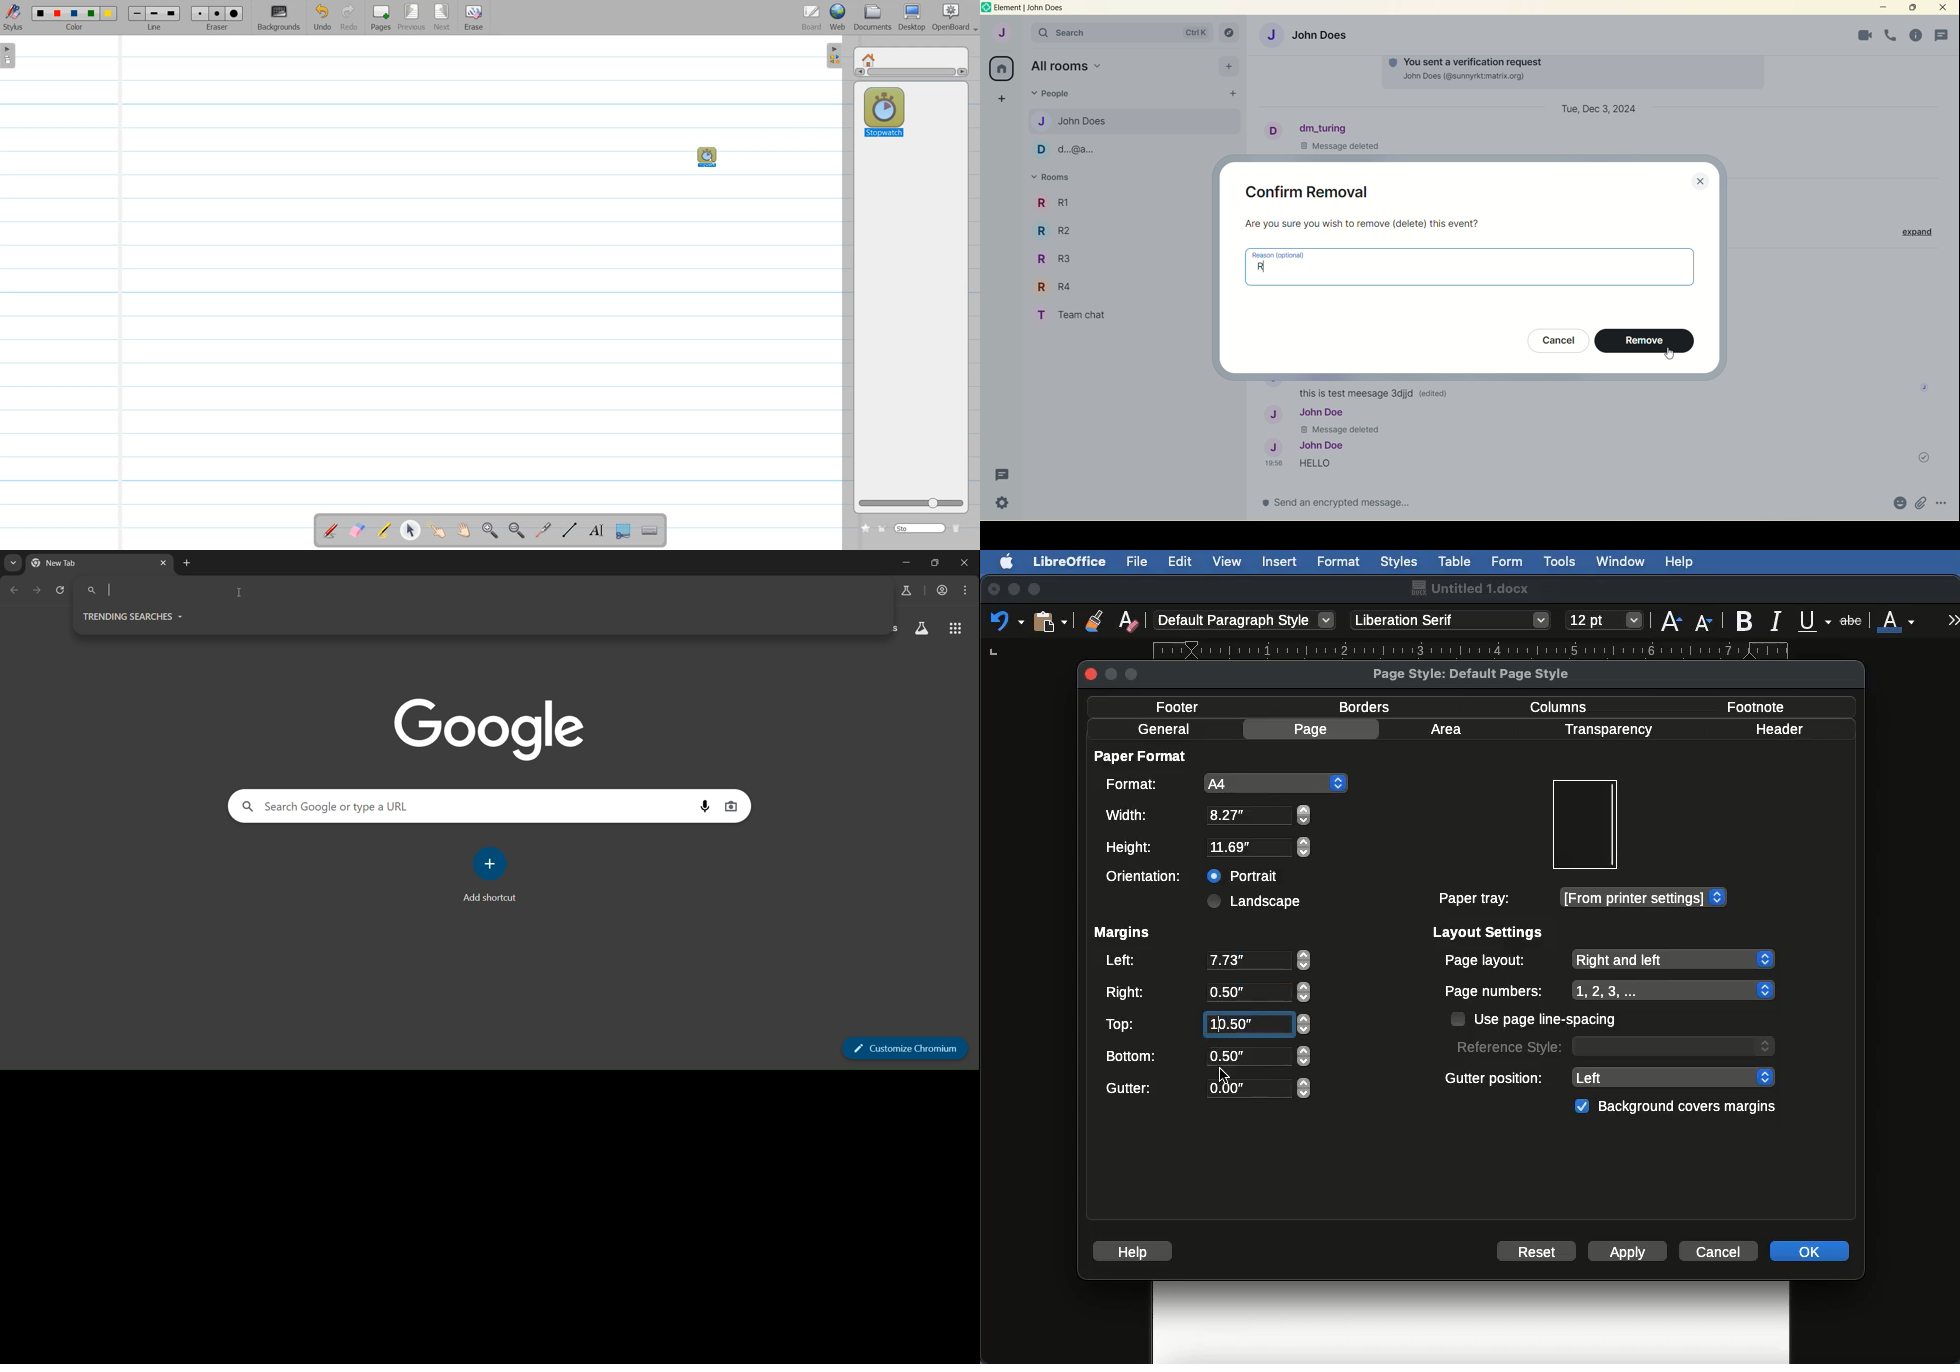  Describe the element at coordinates (1706, 182) in the screenshot. I see `close` at that location.